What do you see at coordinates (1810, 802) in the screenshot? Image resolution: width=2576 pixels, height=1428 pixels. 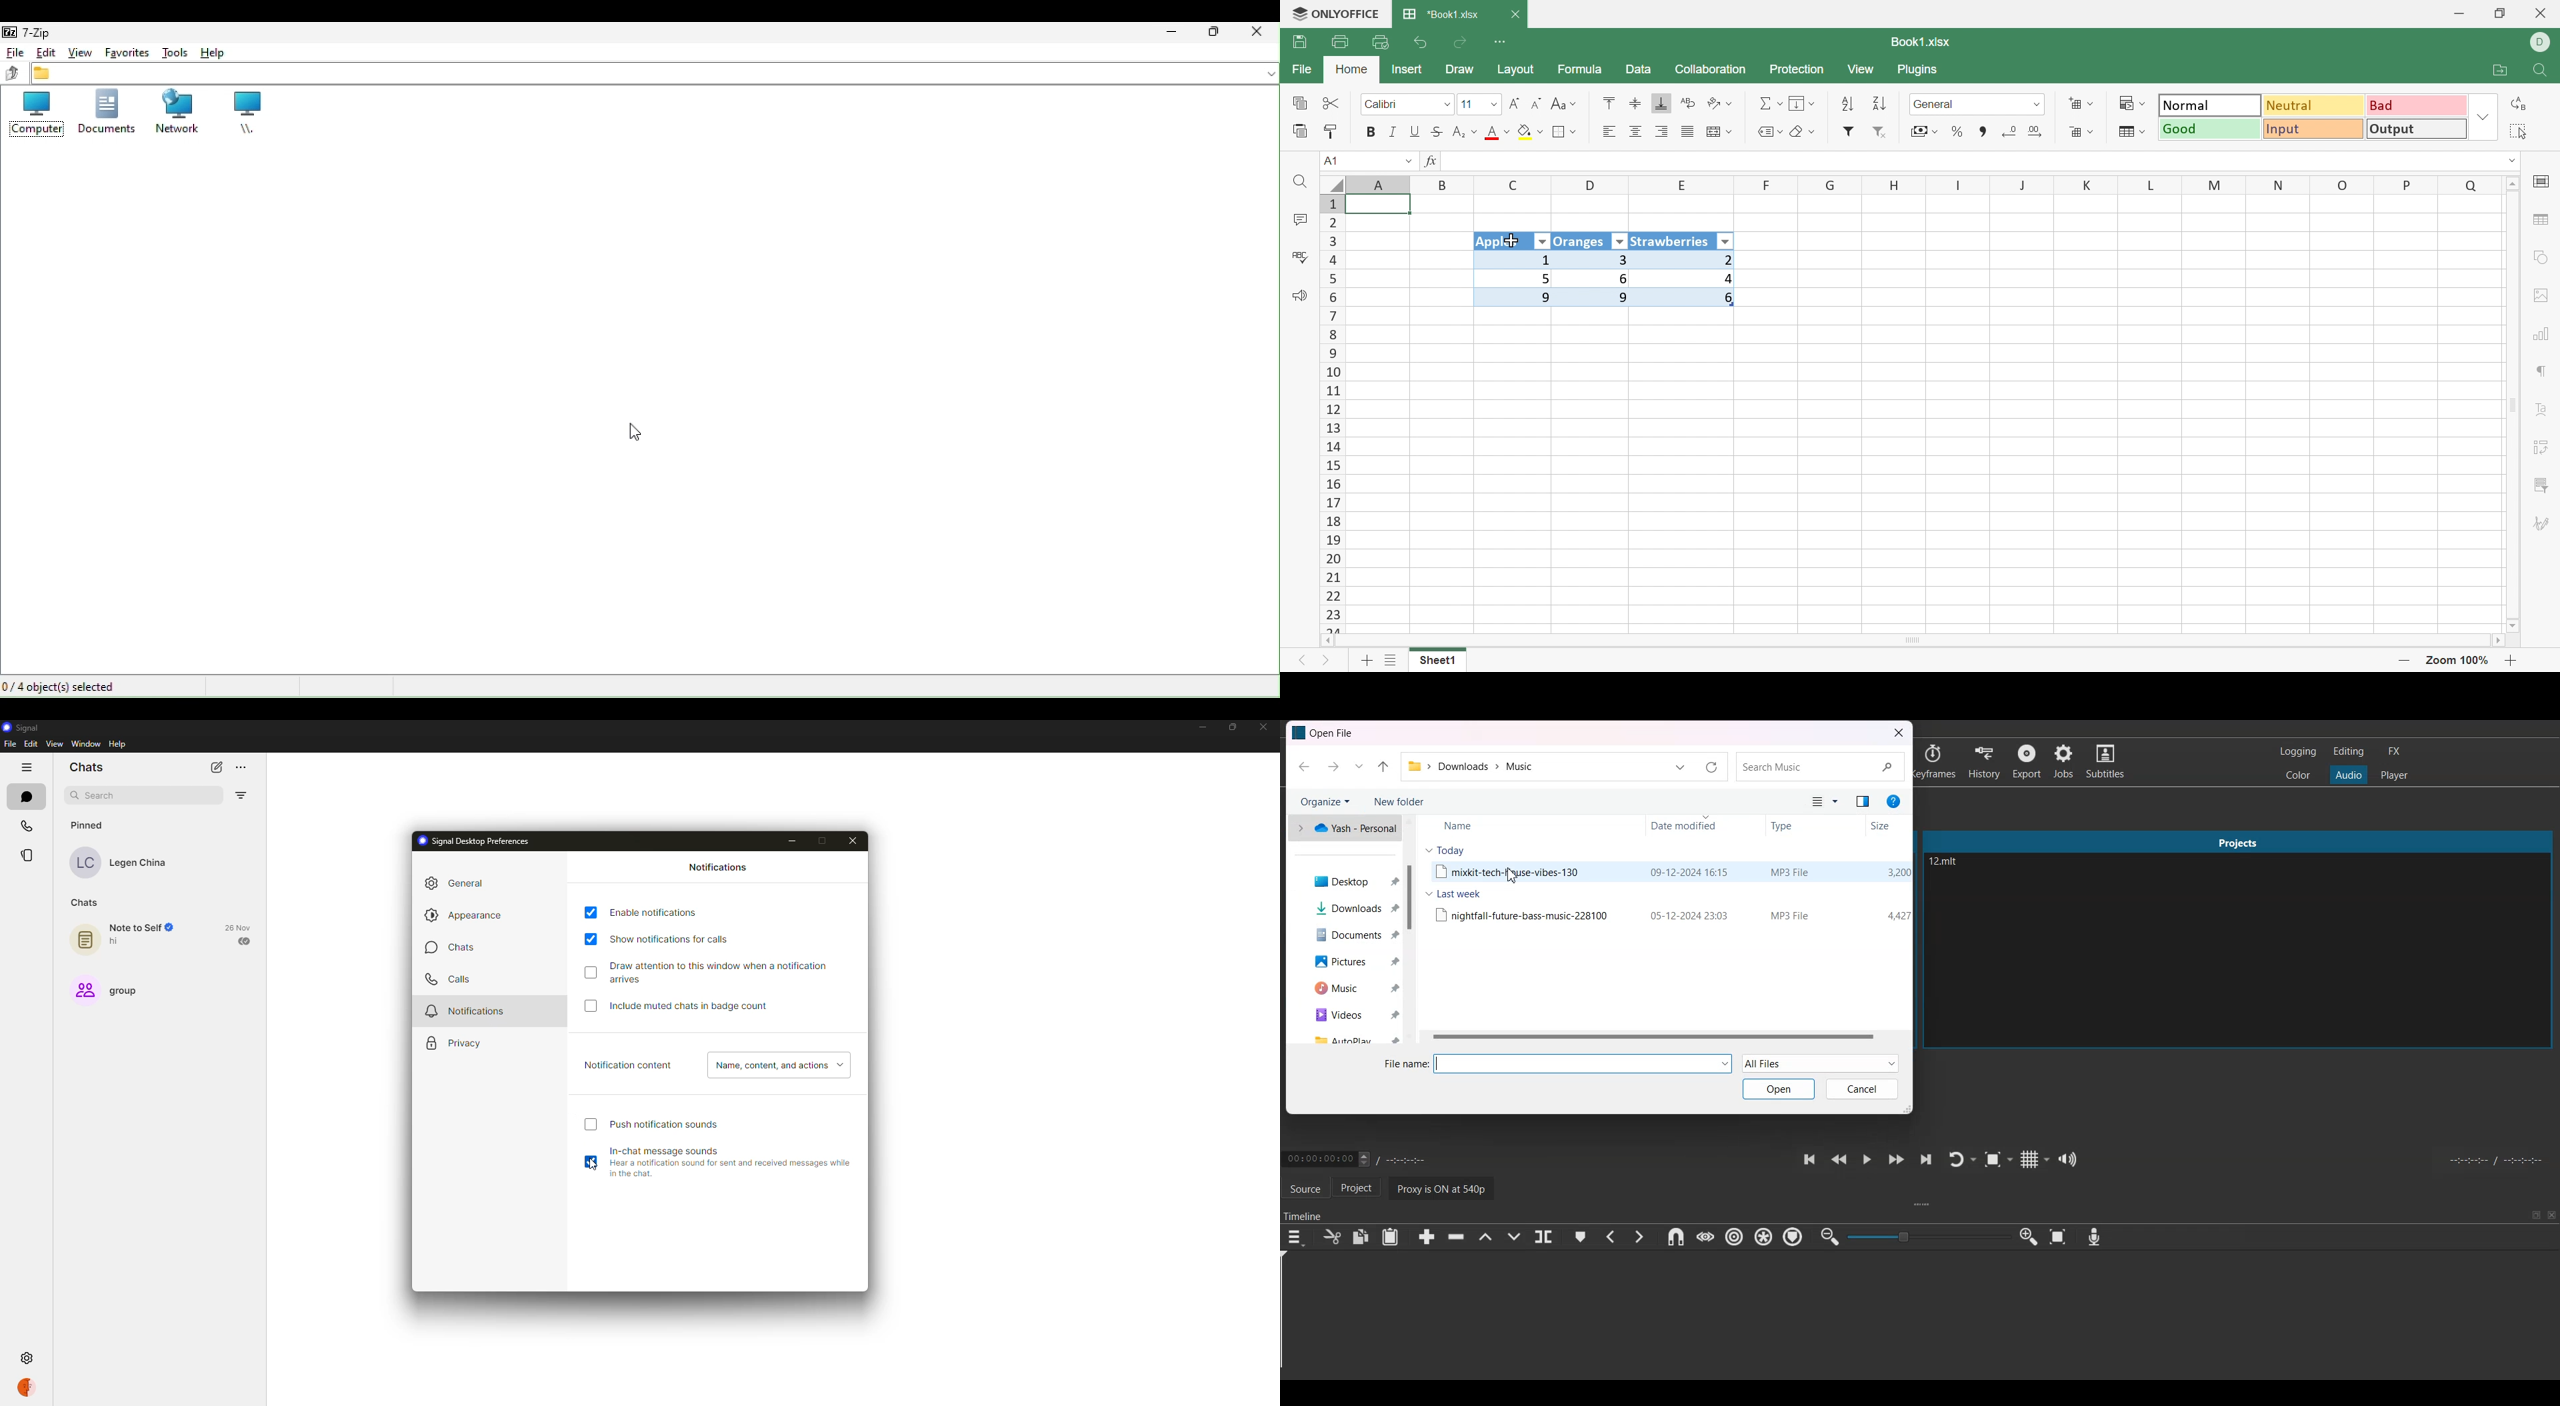 I see `All files` at bounding box center [1810, 802].